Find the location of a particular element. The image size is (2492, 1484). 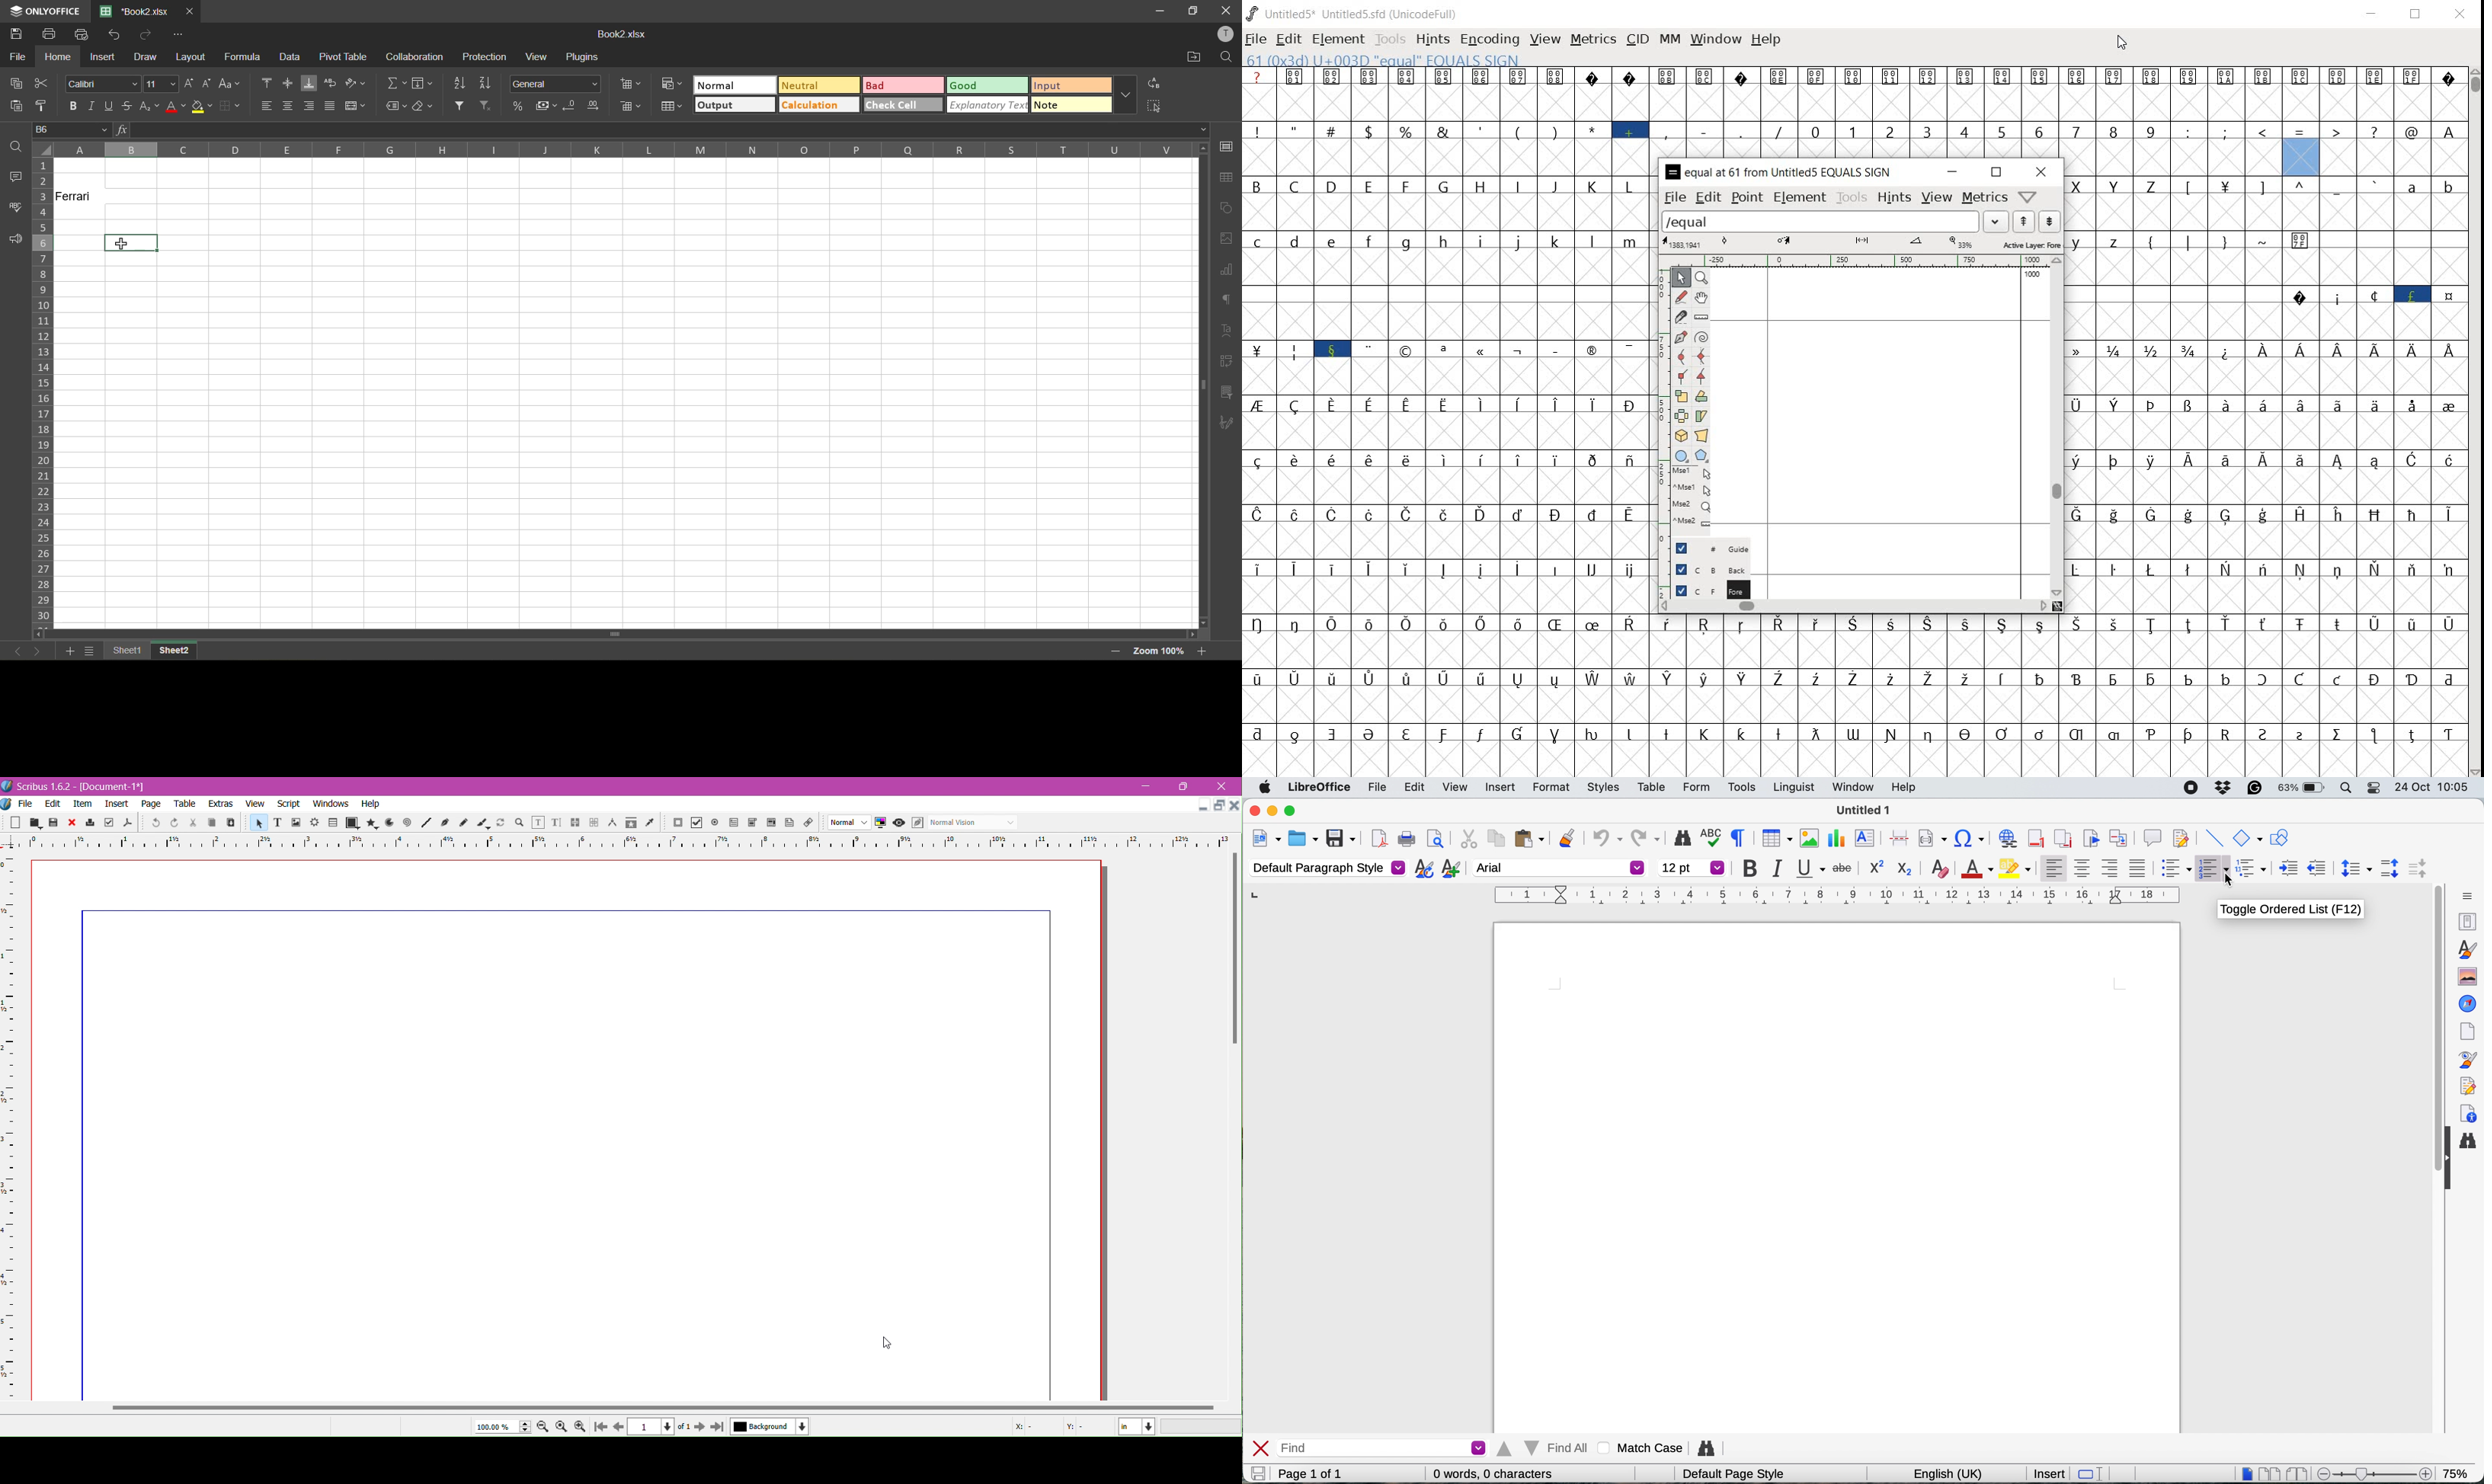

accounting is located at coordinates (545, 106).